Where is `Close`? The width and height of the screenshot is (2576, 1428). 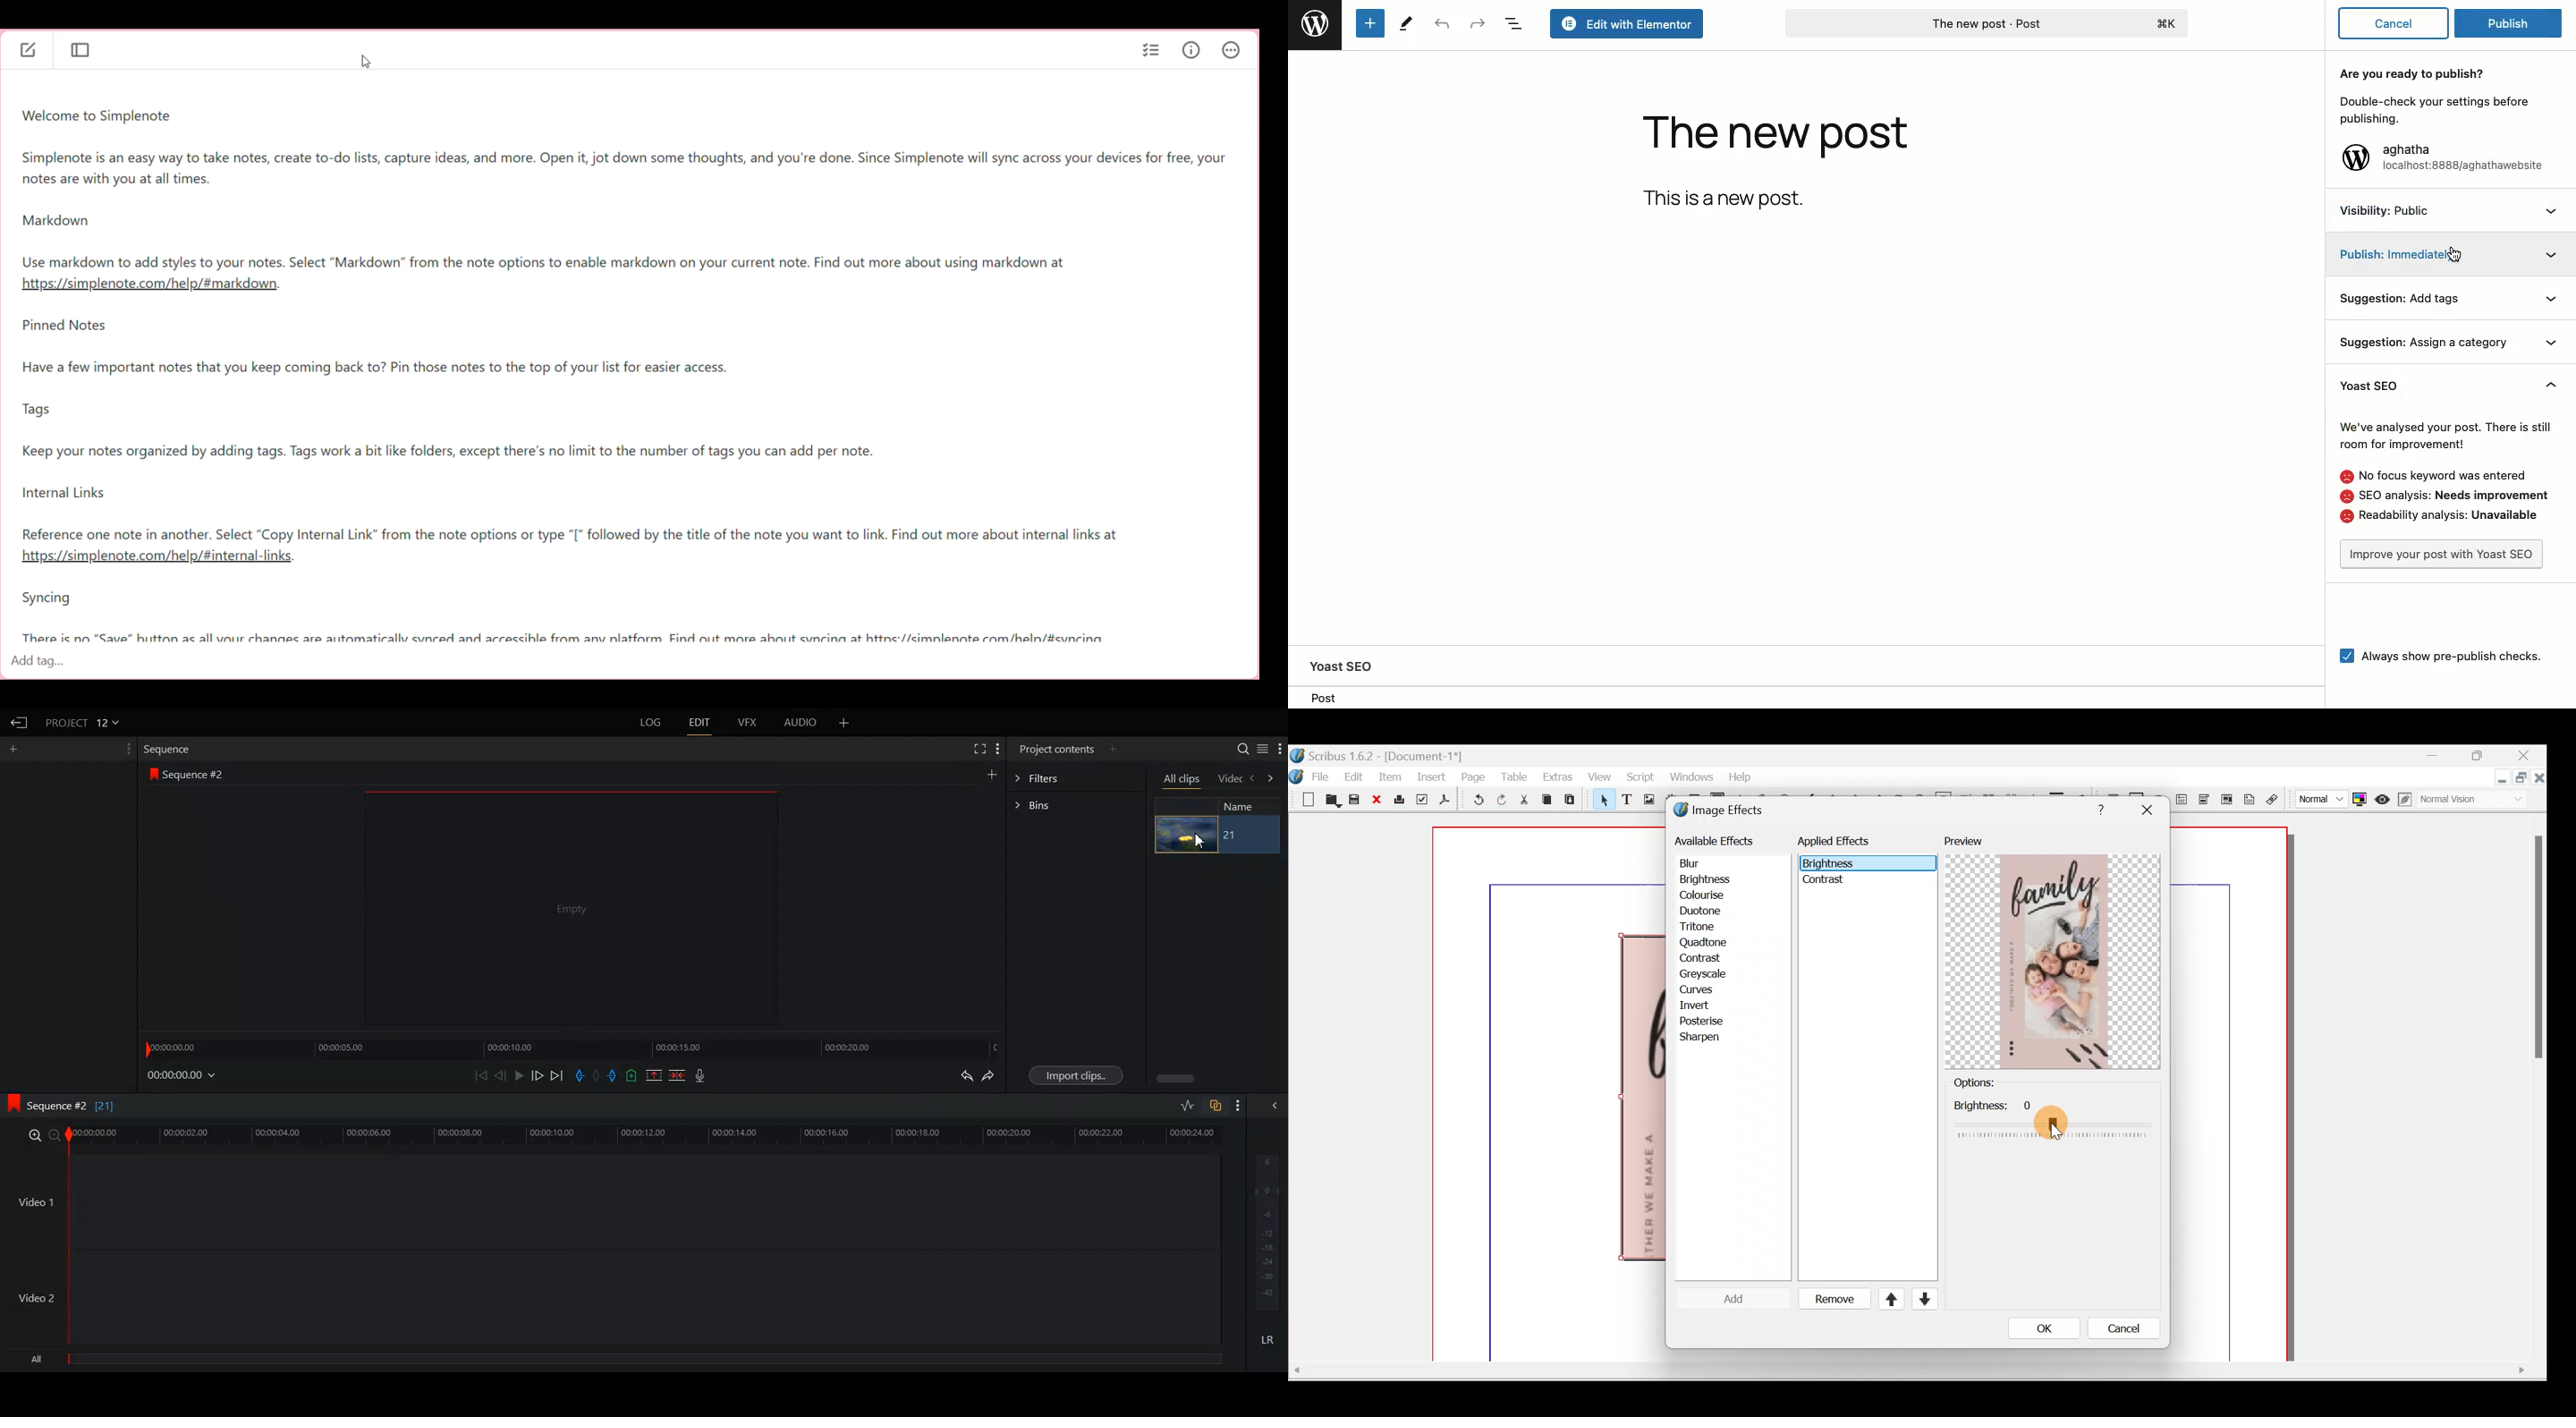
Close is located at coordinates (1378, 800).